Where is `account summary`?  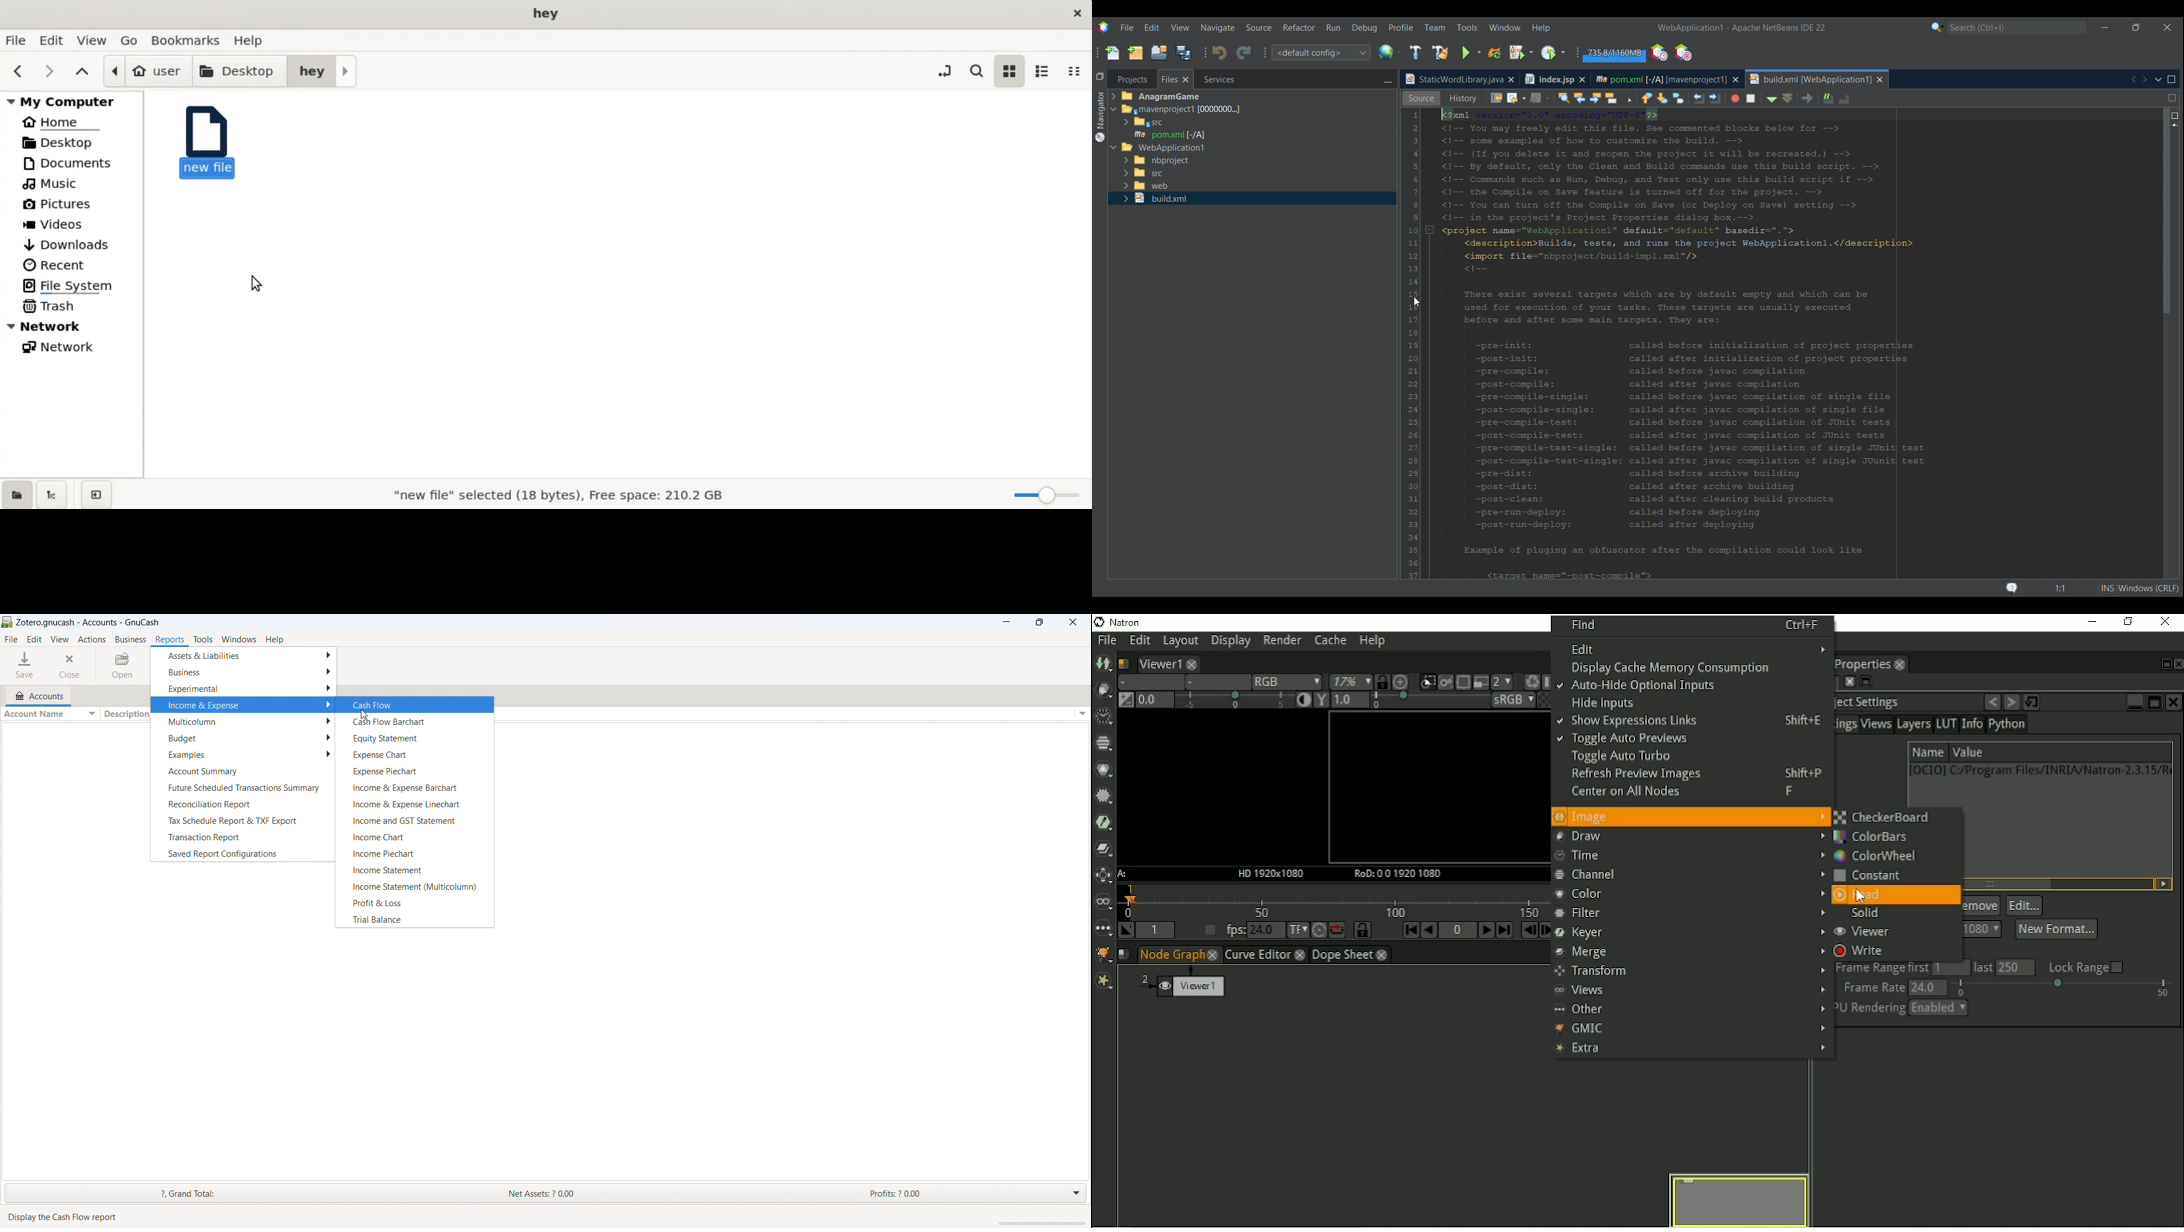
account summary is located at coordinates (242, 771).